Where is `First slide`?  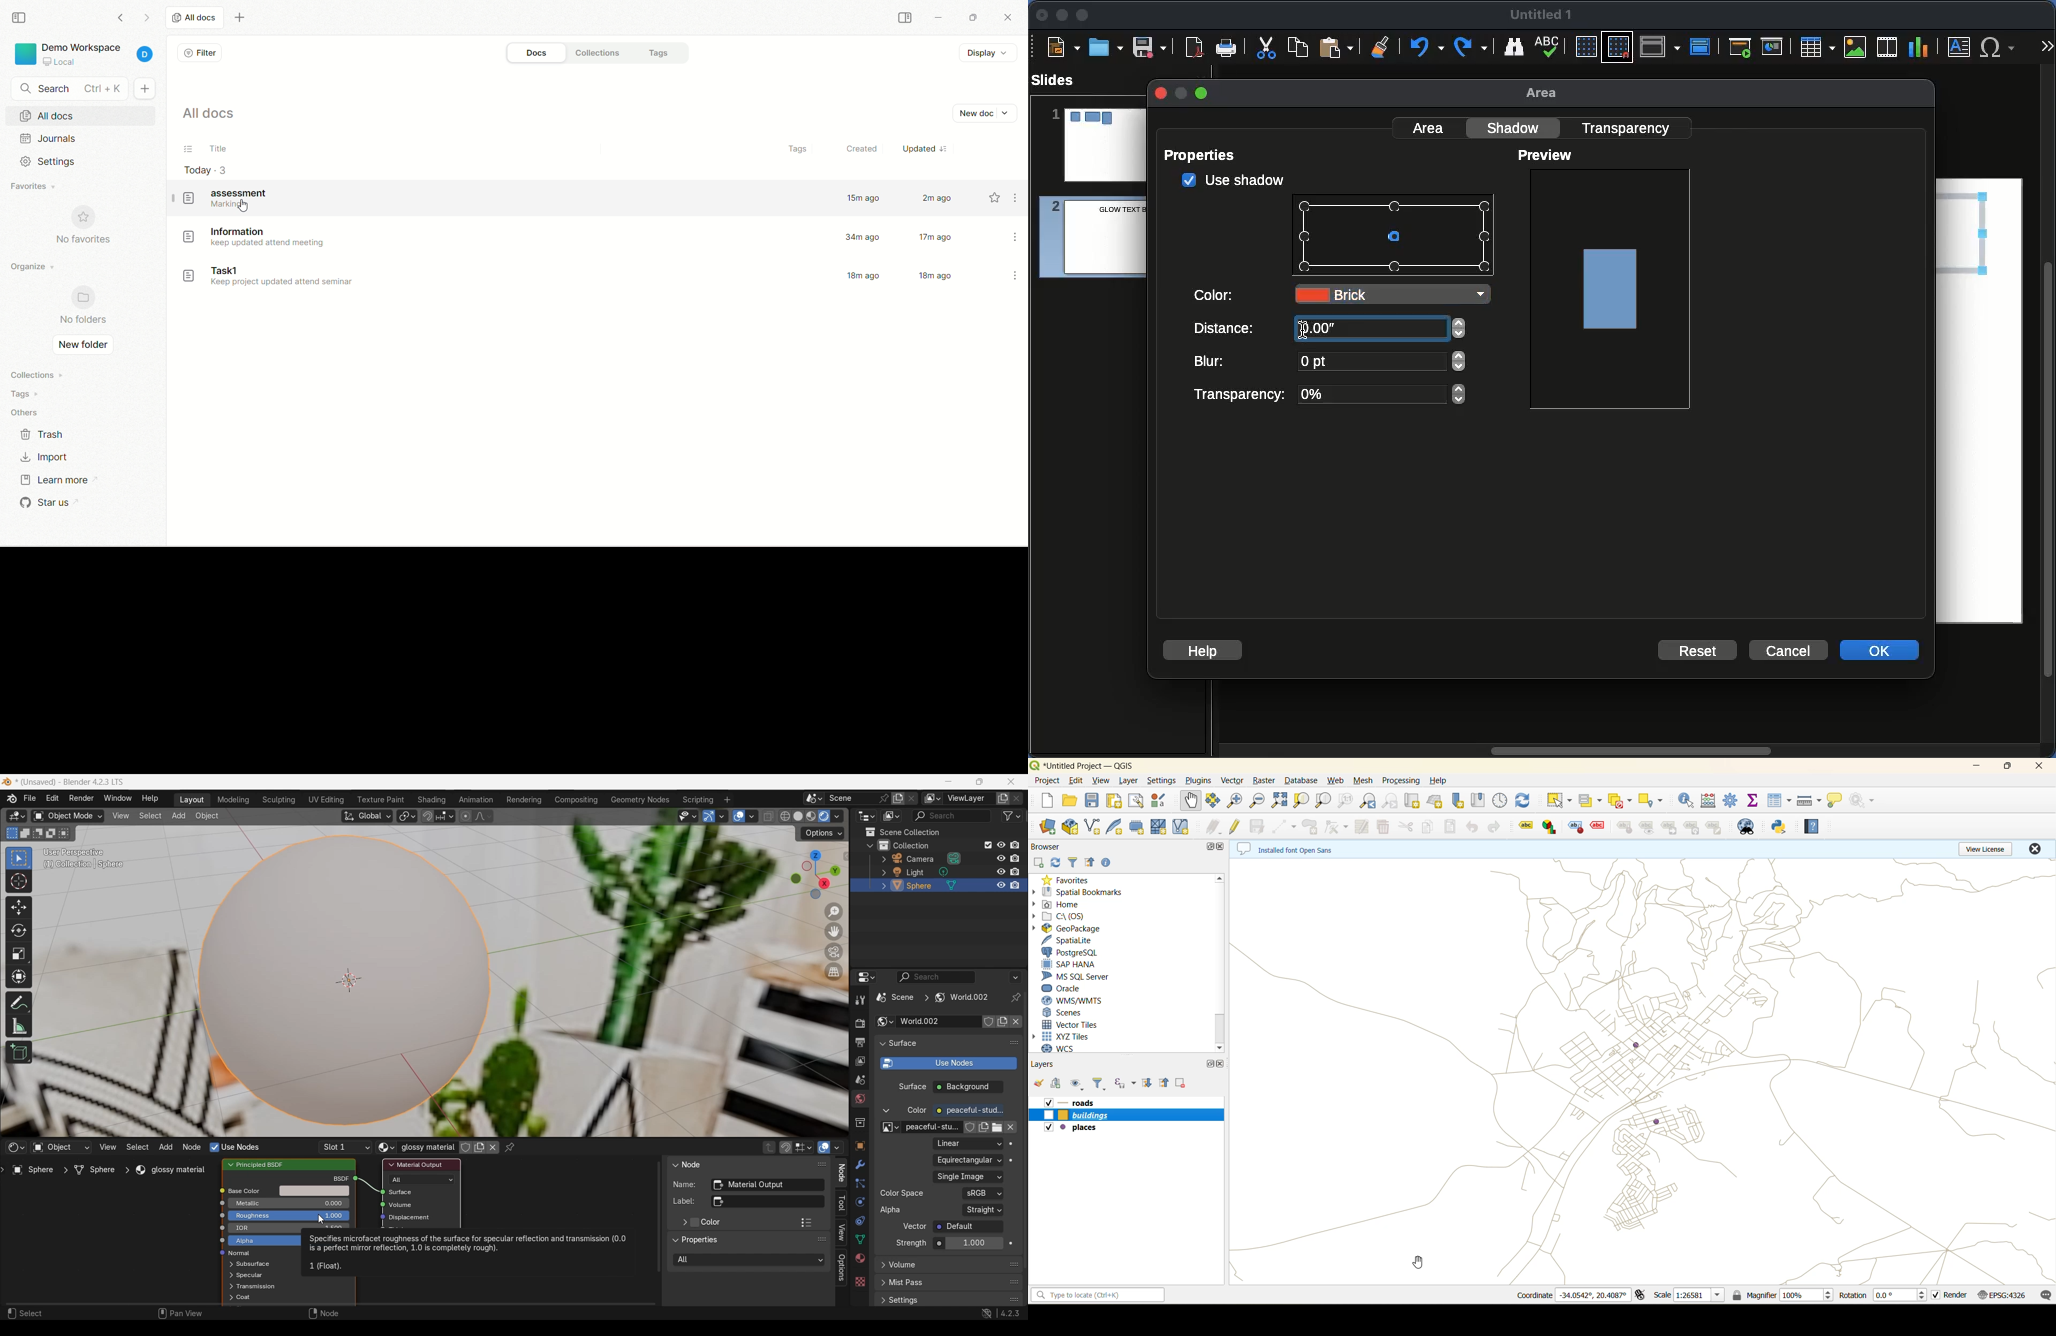 First slide is located at coordinates (1740, 47).